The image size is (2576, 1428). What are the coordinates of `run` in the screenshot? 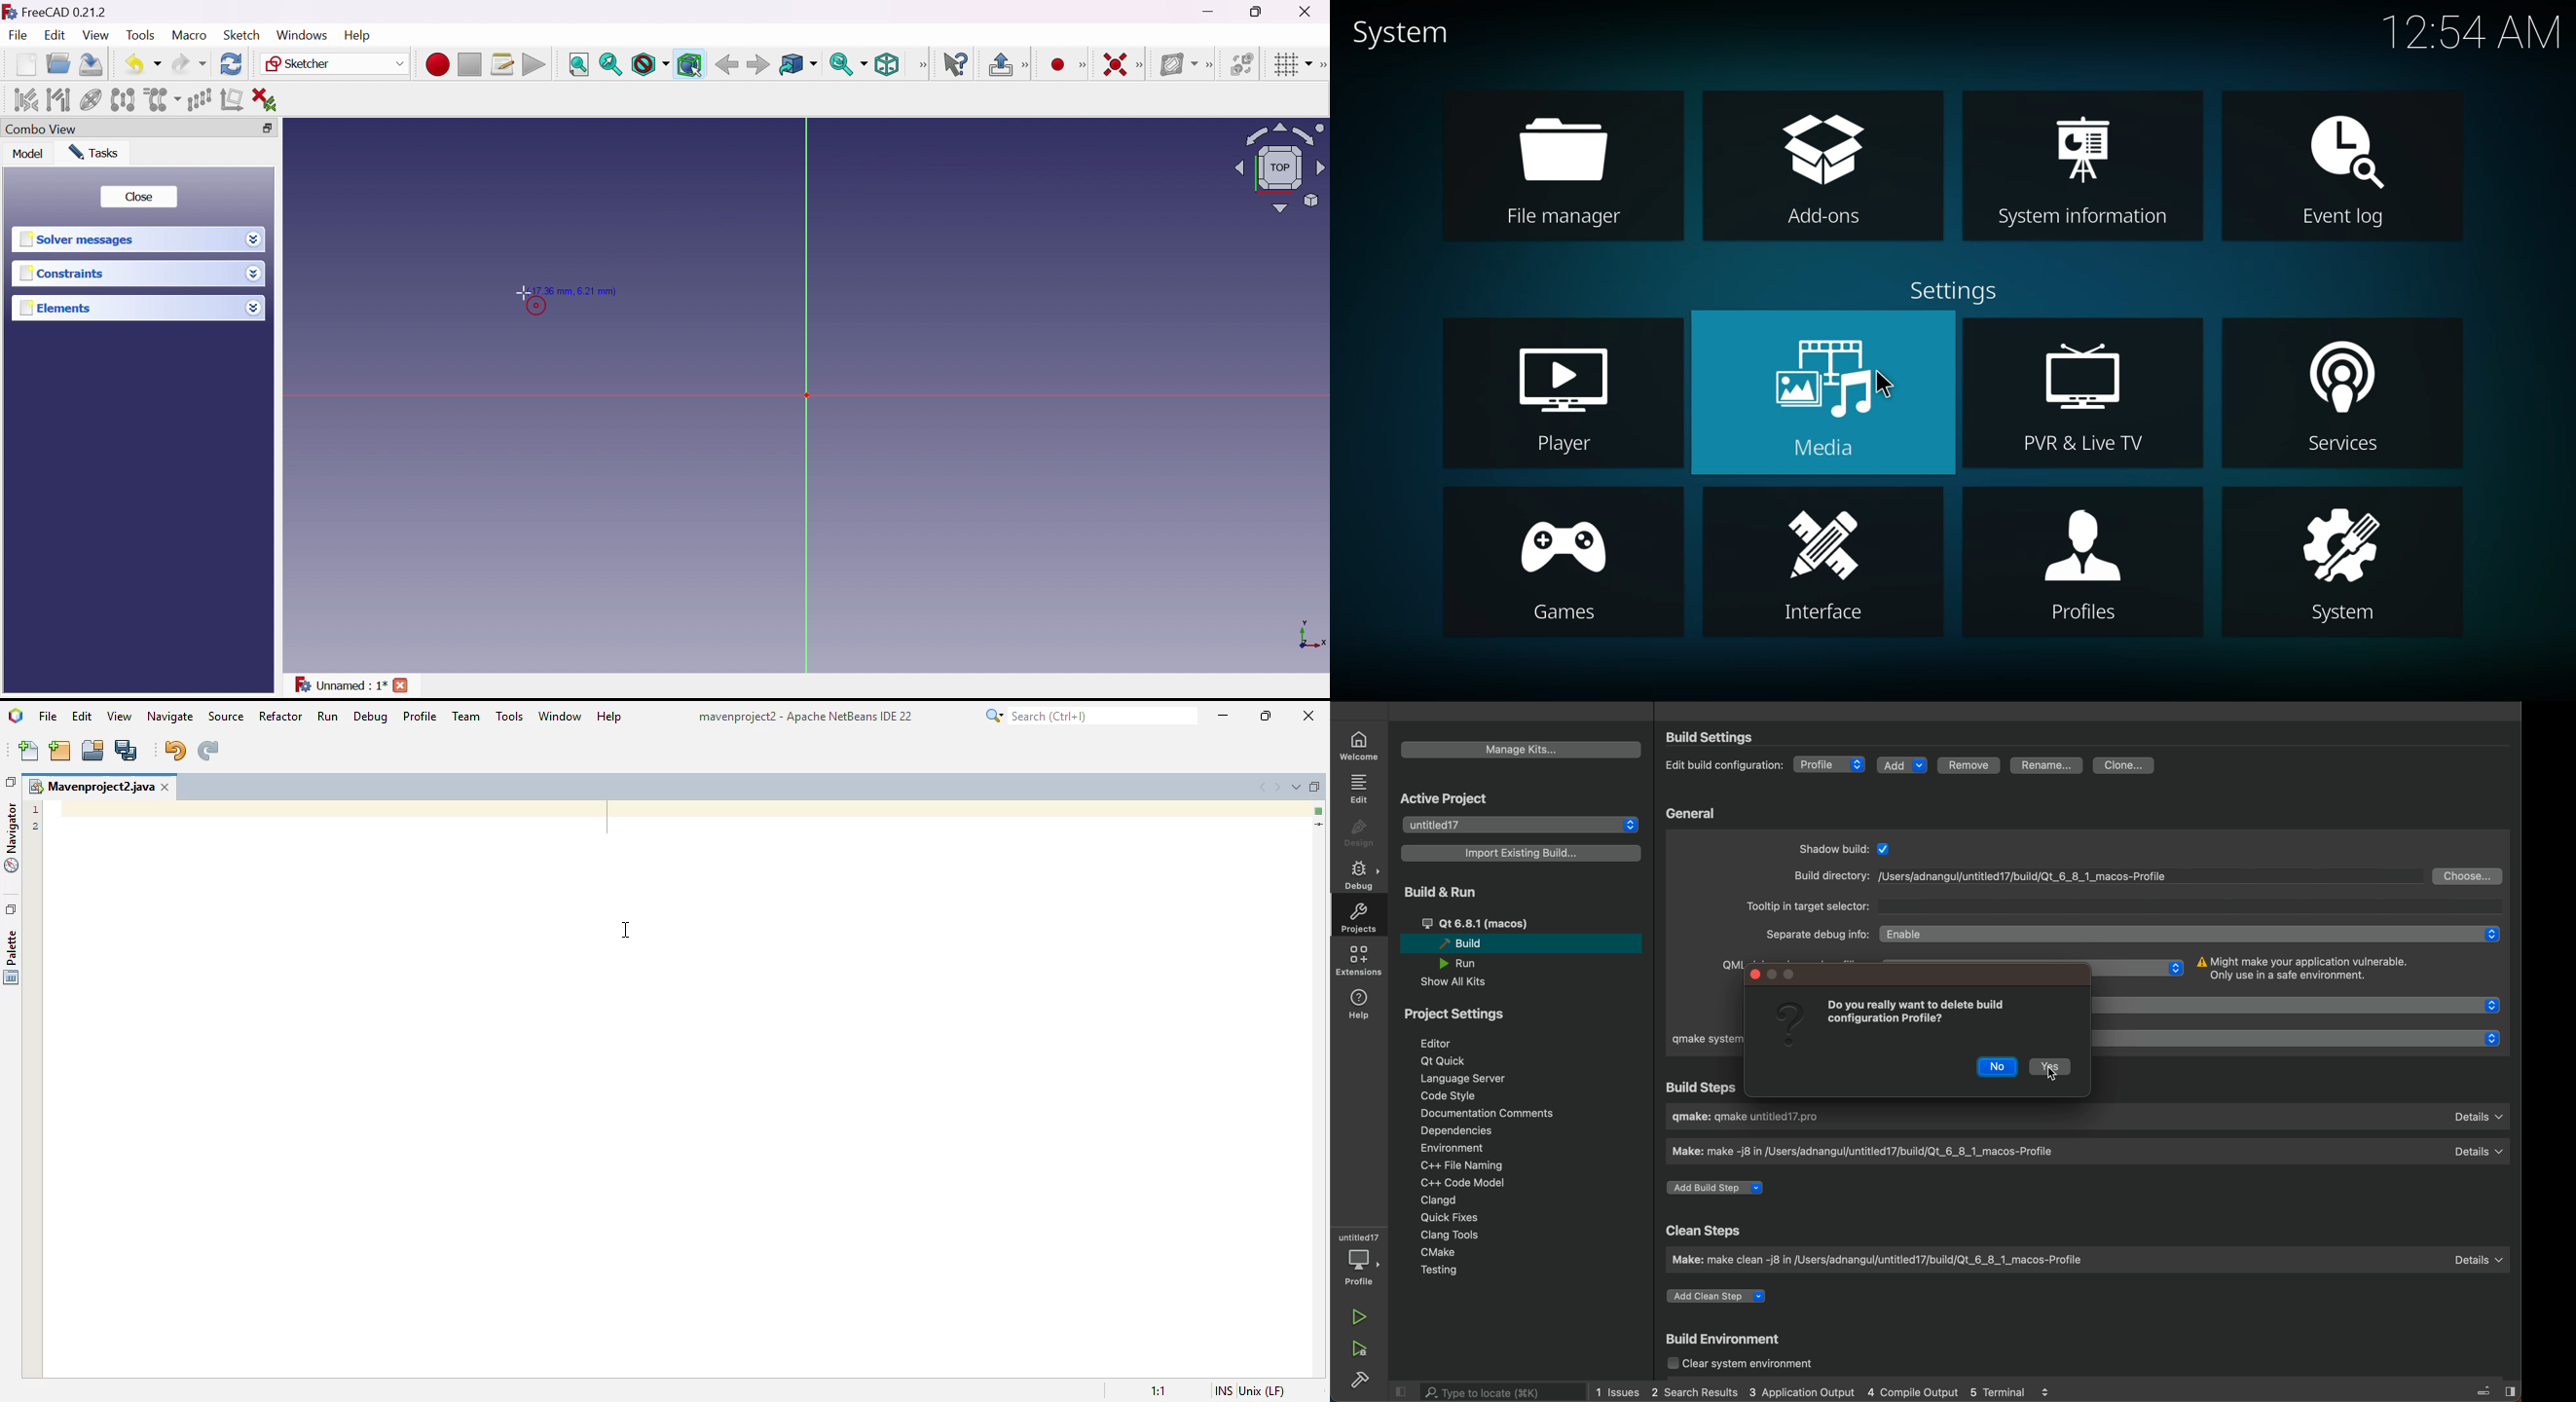 It's located at (1360, 1316).